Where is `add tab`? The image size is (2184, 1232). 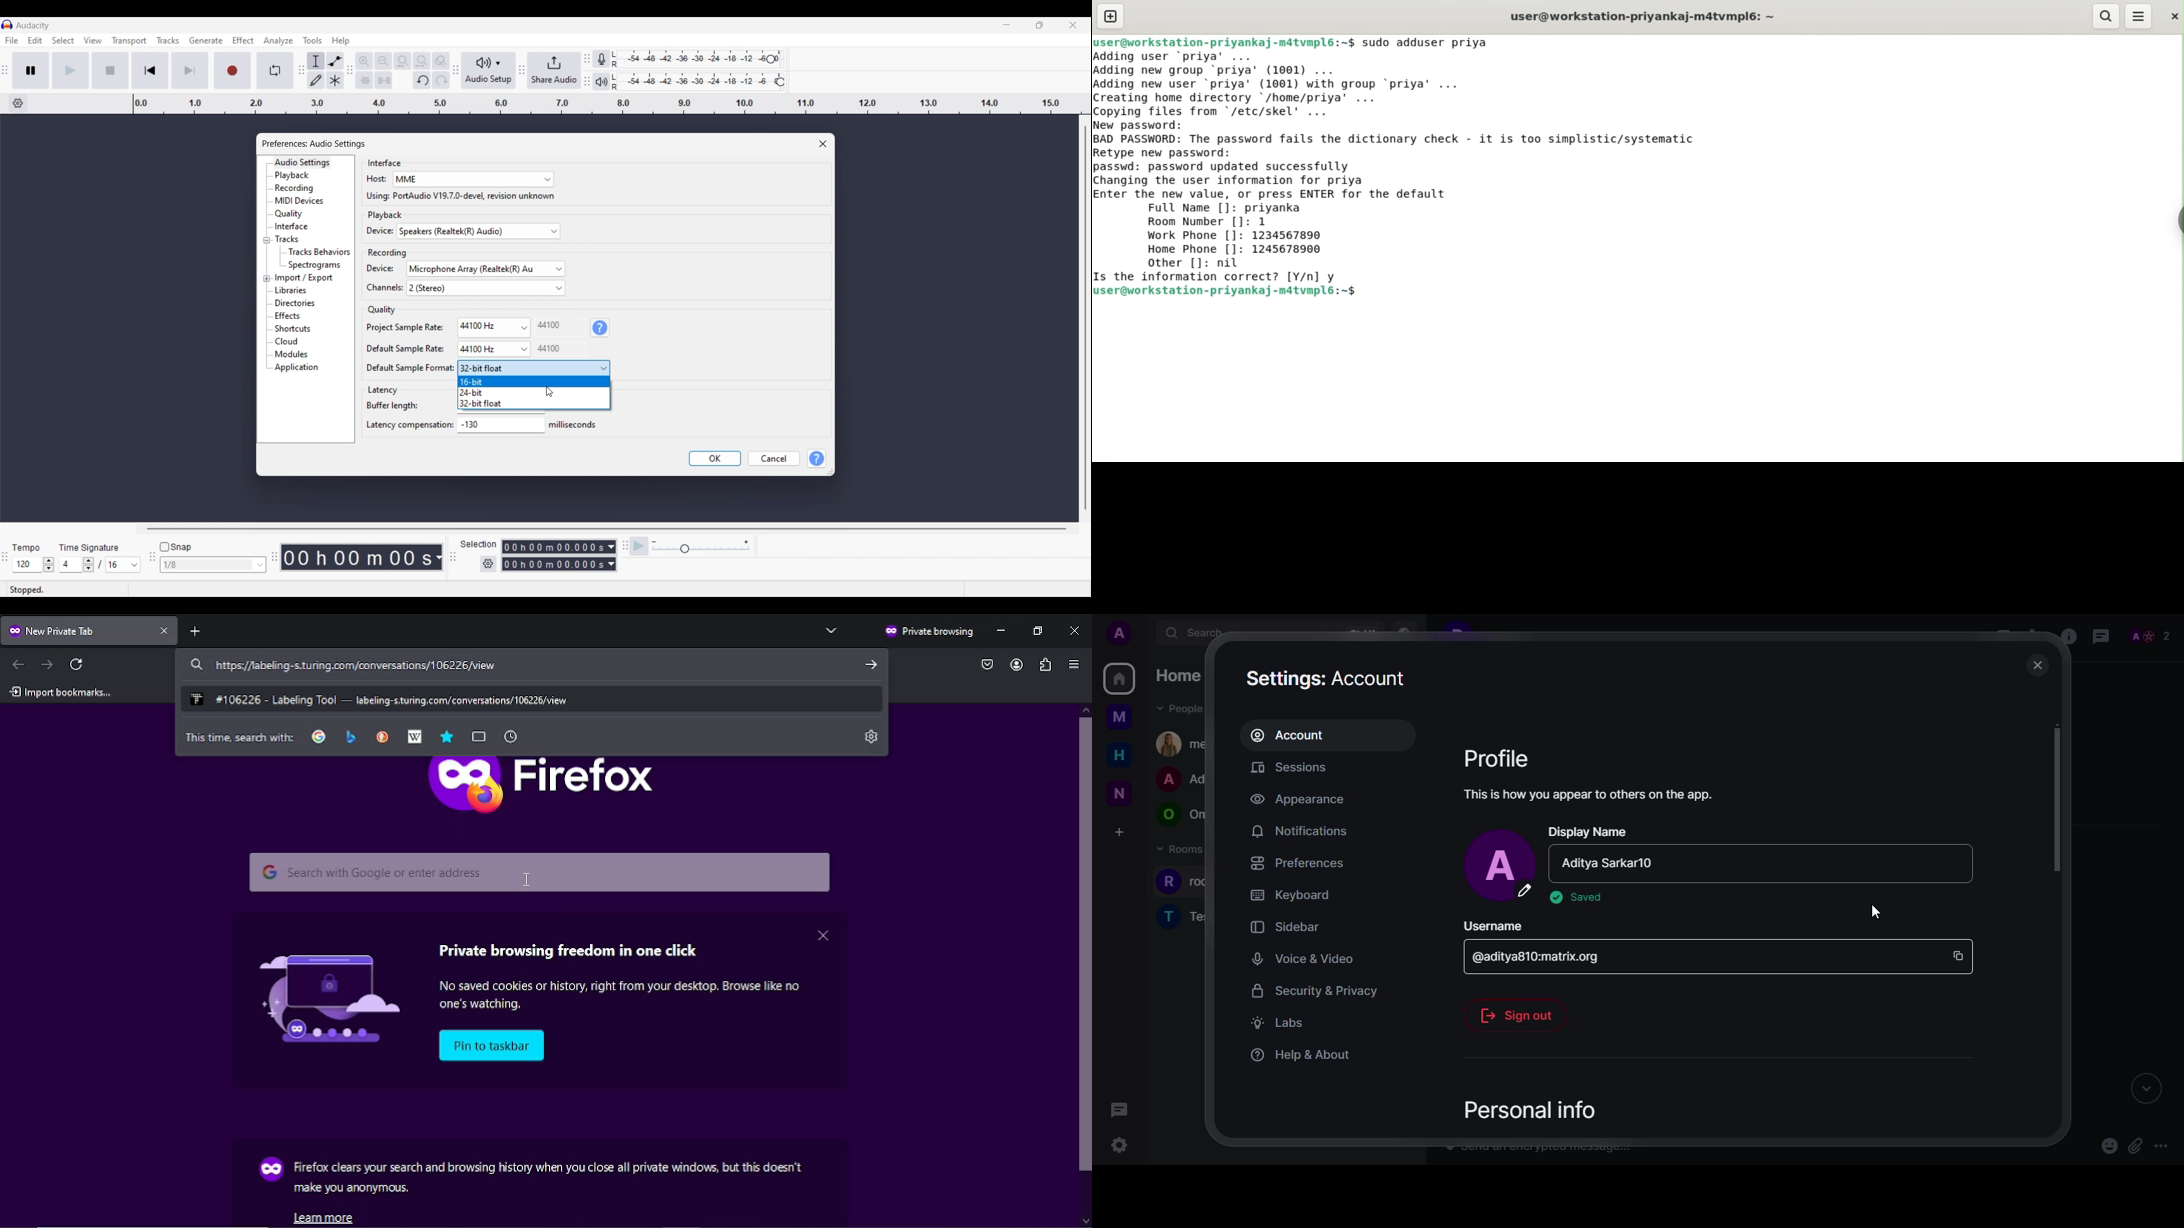 add tab is located at coordinates (204, 630).